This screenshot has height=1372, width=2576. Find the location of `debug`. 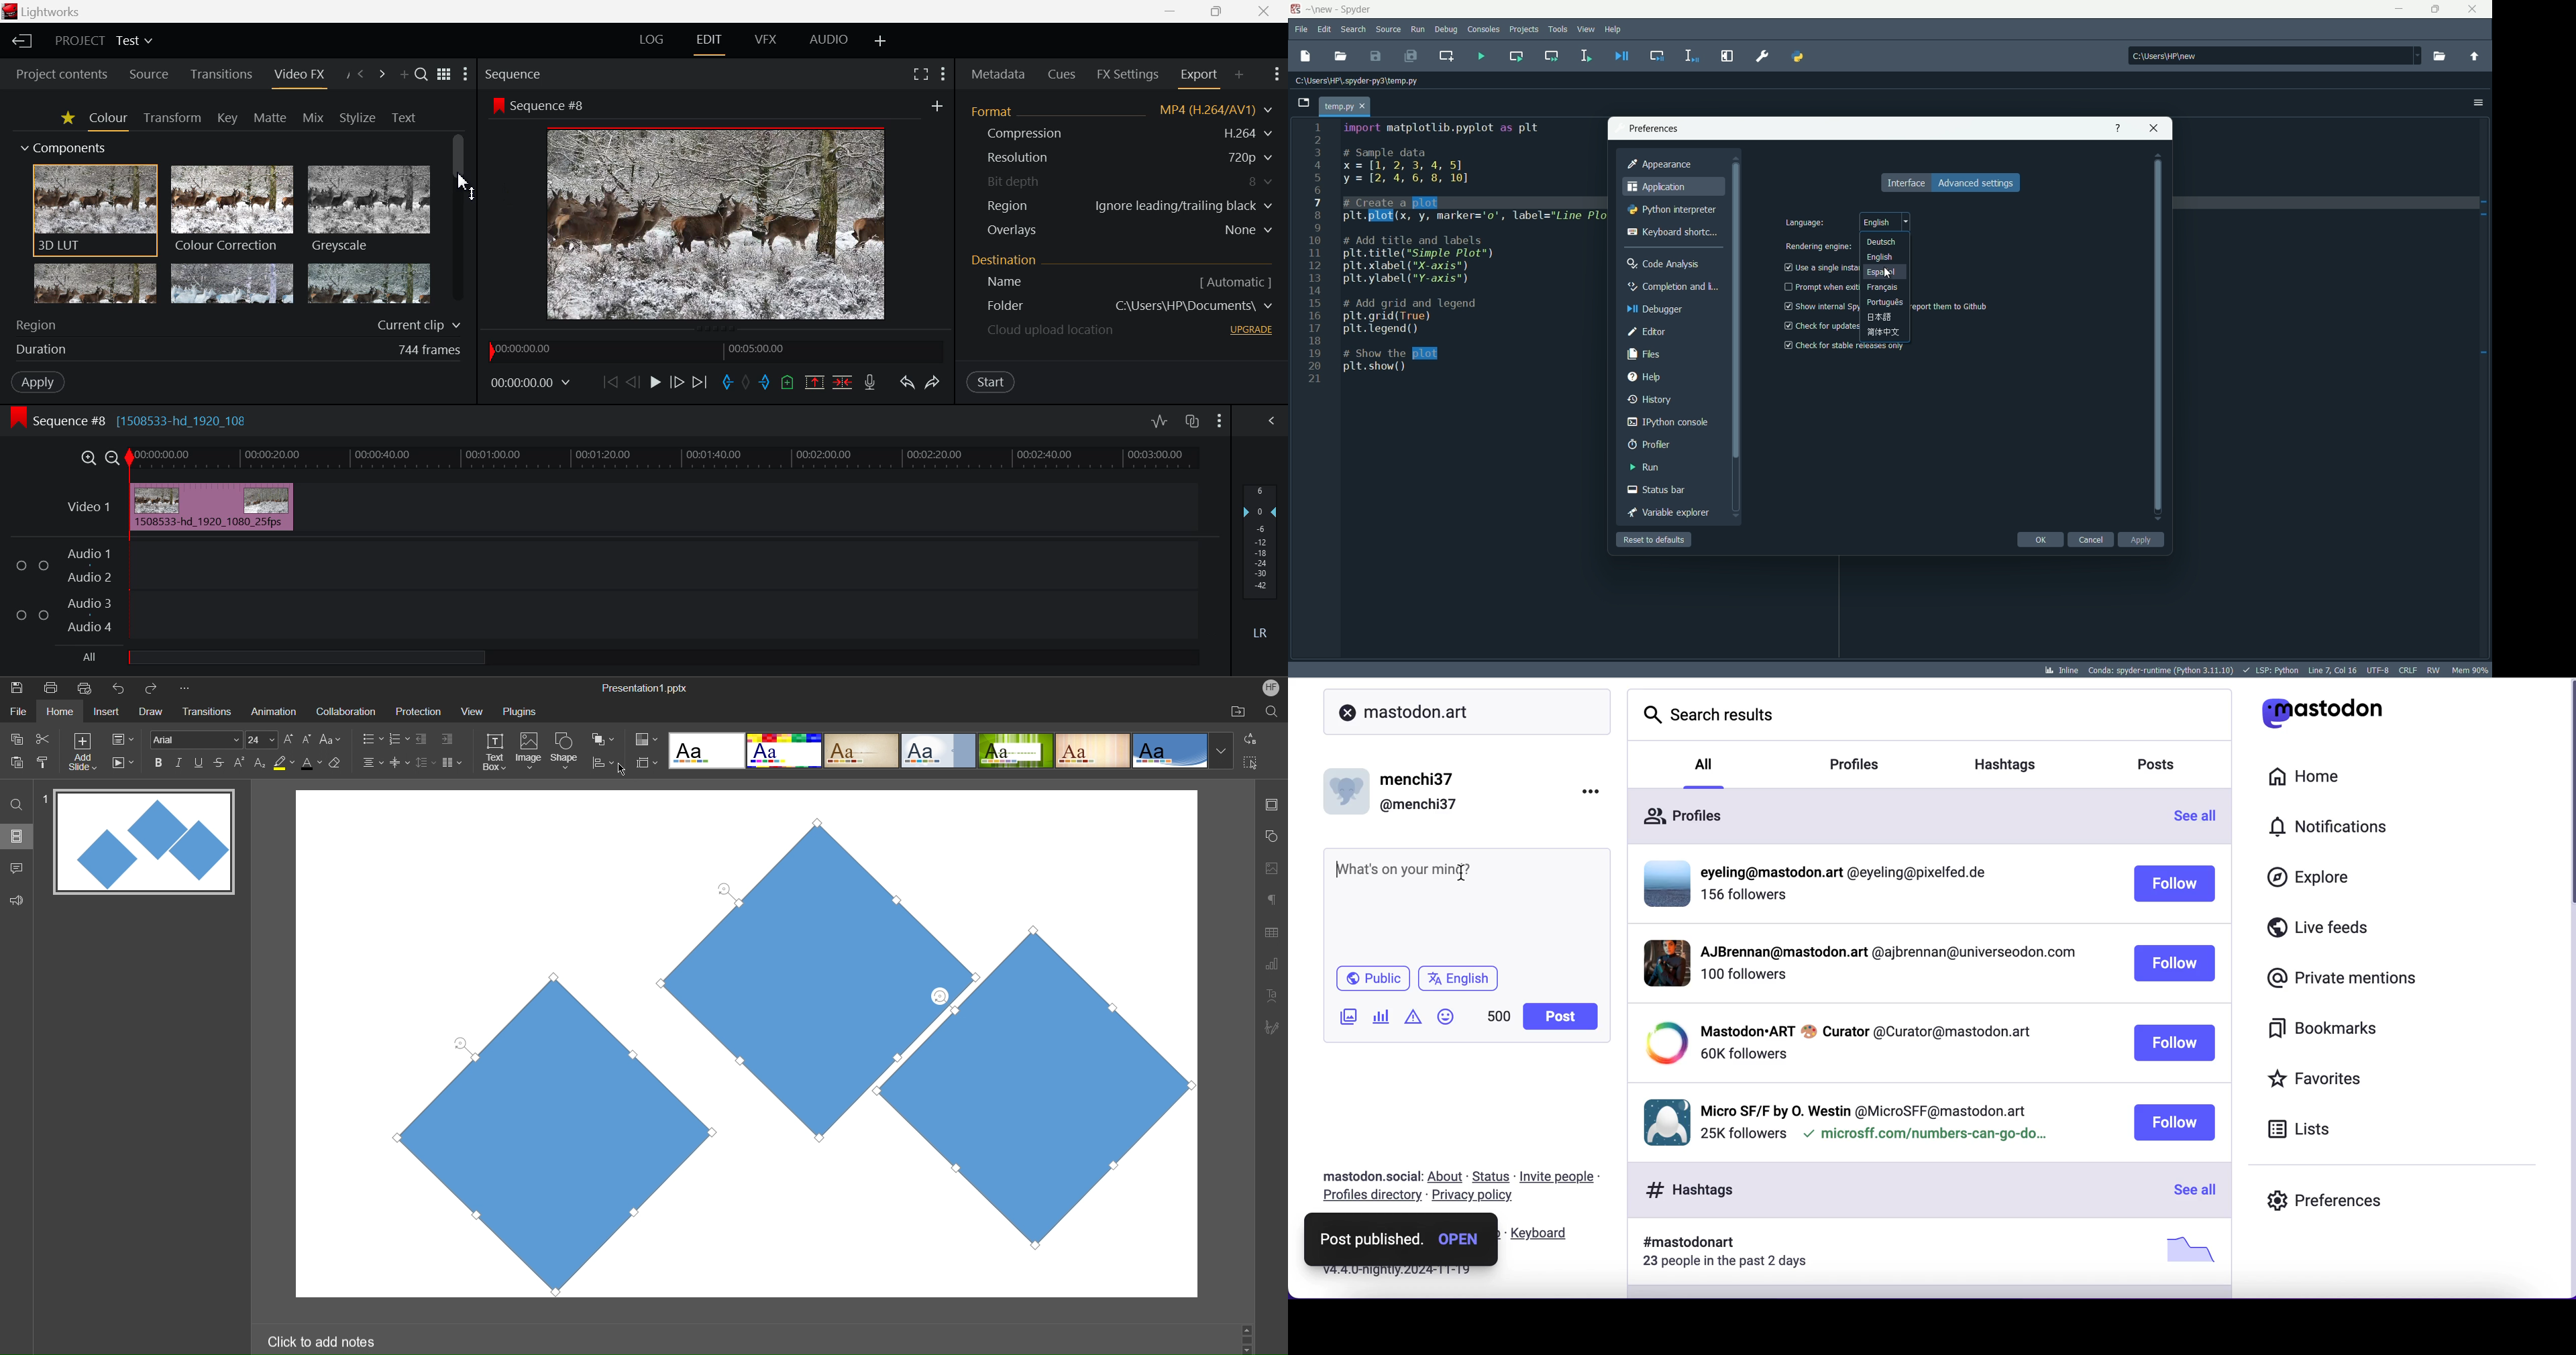

debug is located at coordinates (1447, 29).